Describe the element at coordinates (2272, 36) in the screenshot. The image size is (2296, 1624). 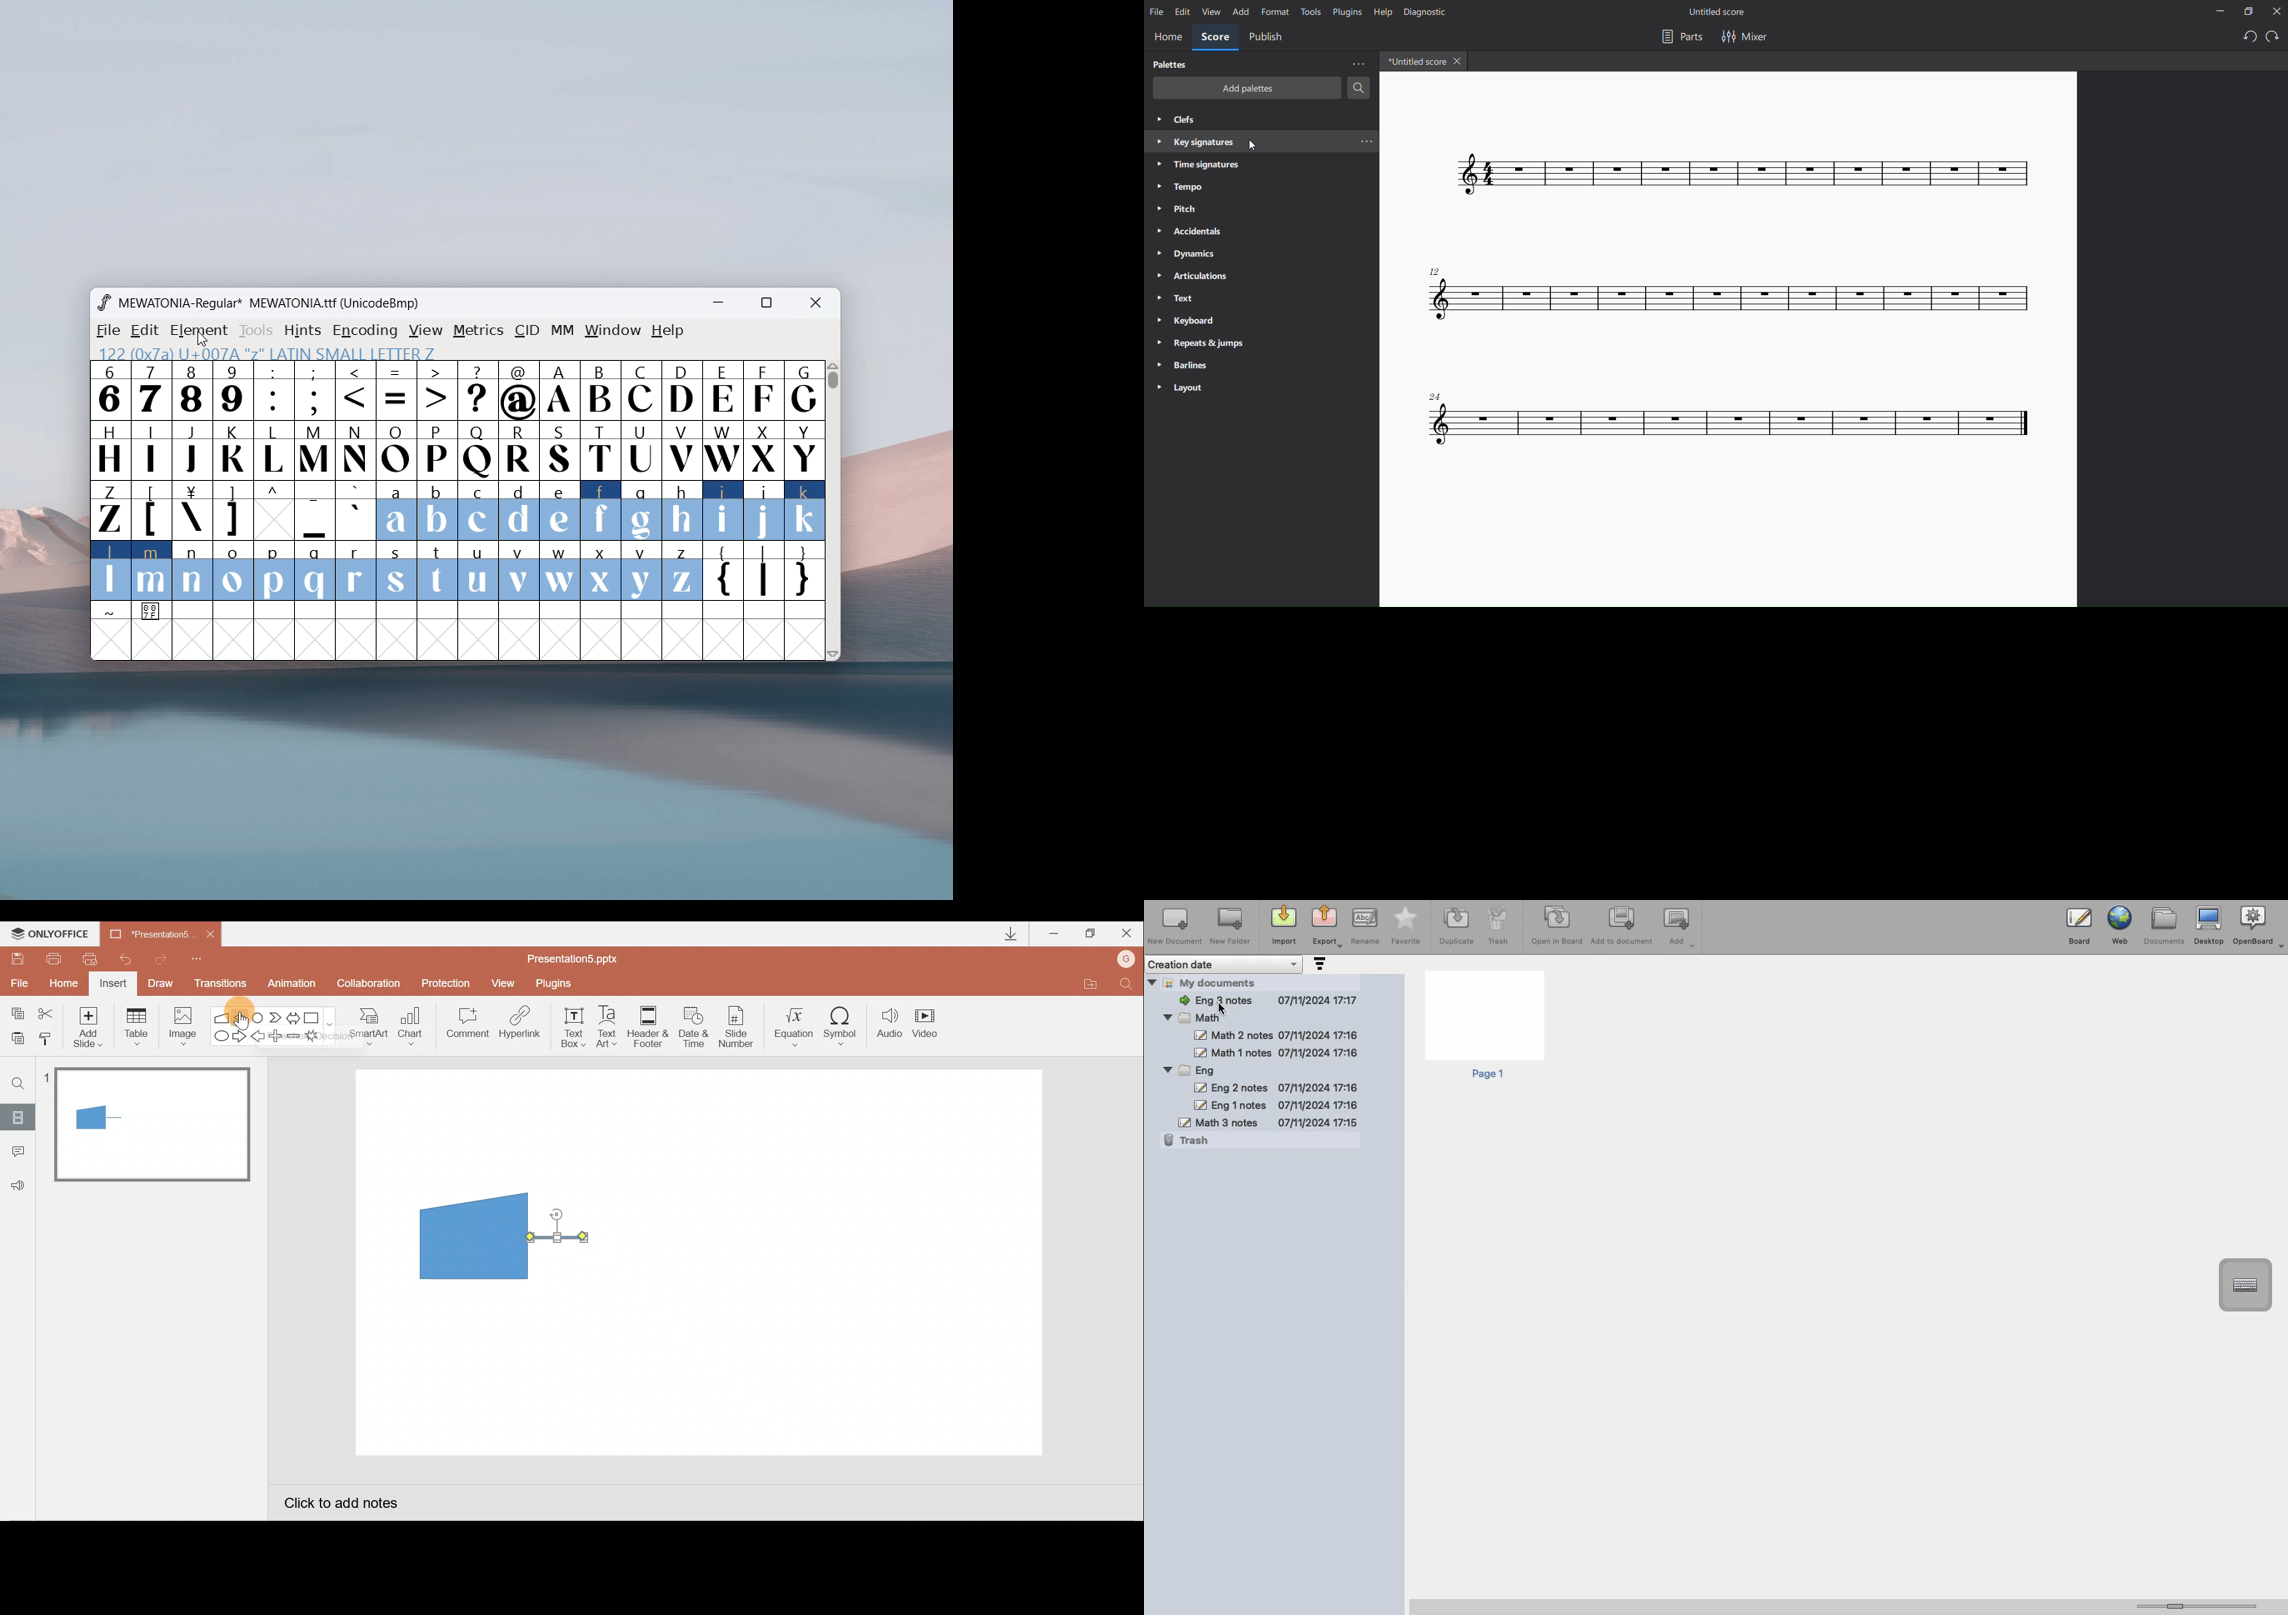
I see `redo` at that location.